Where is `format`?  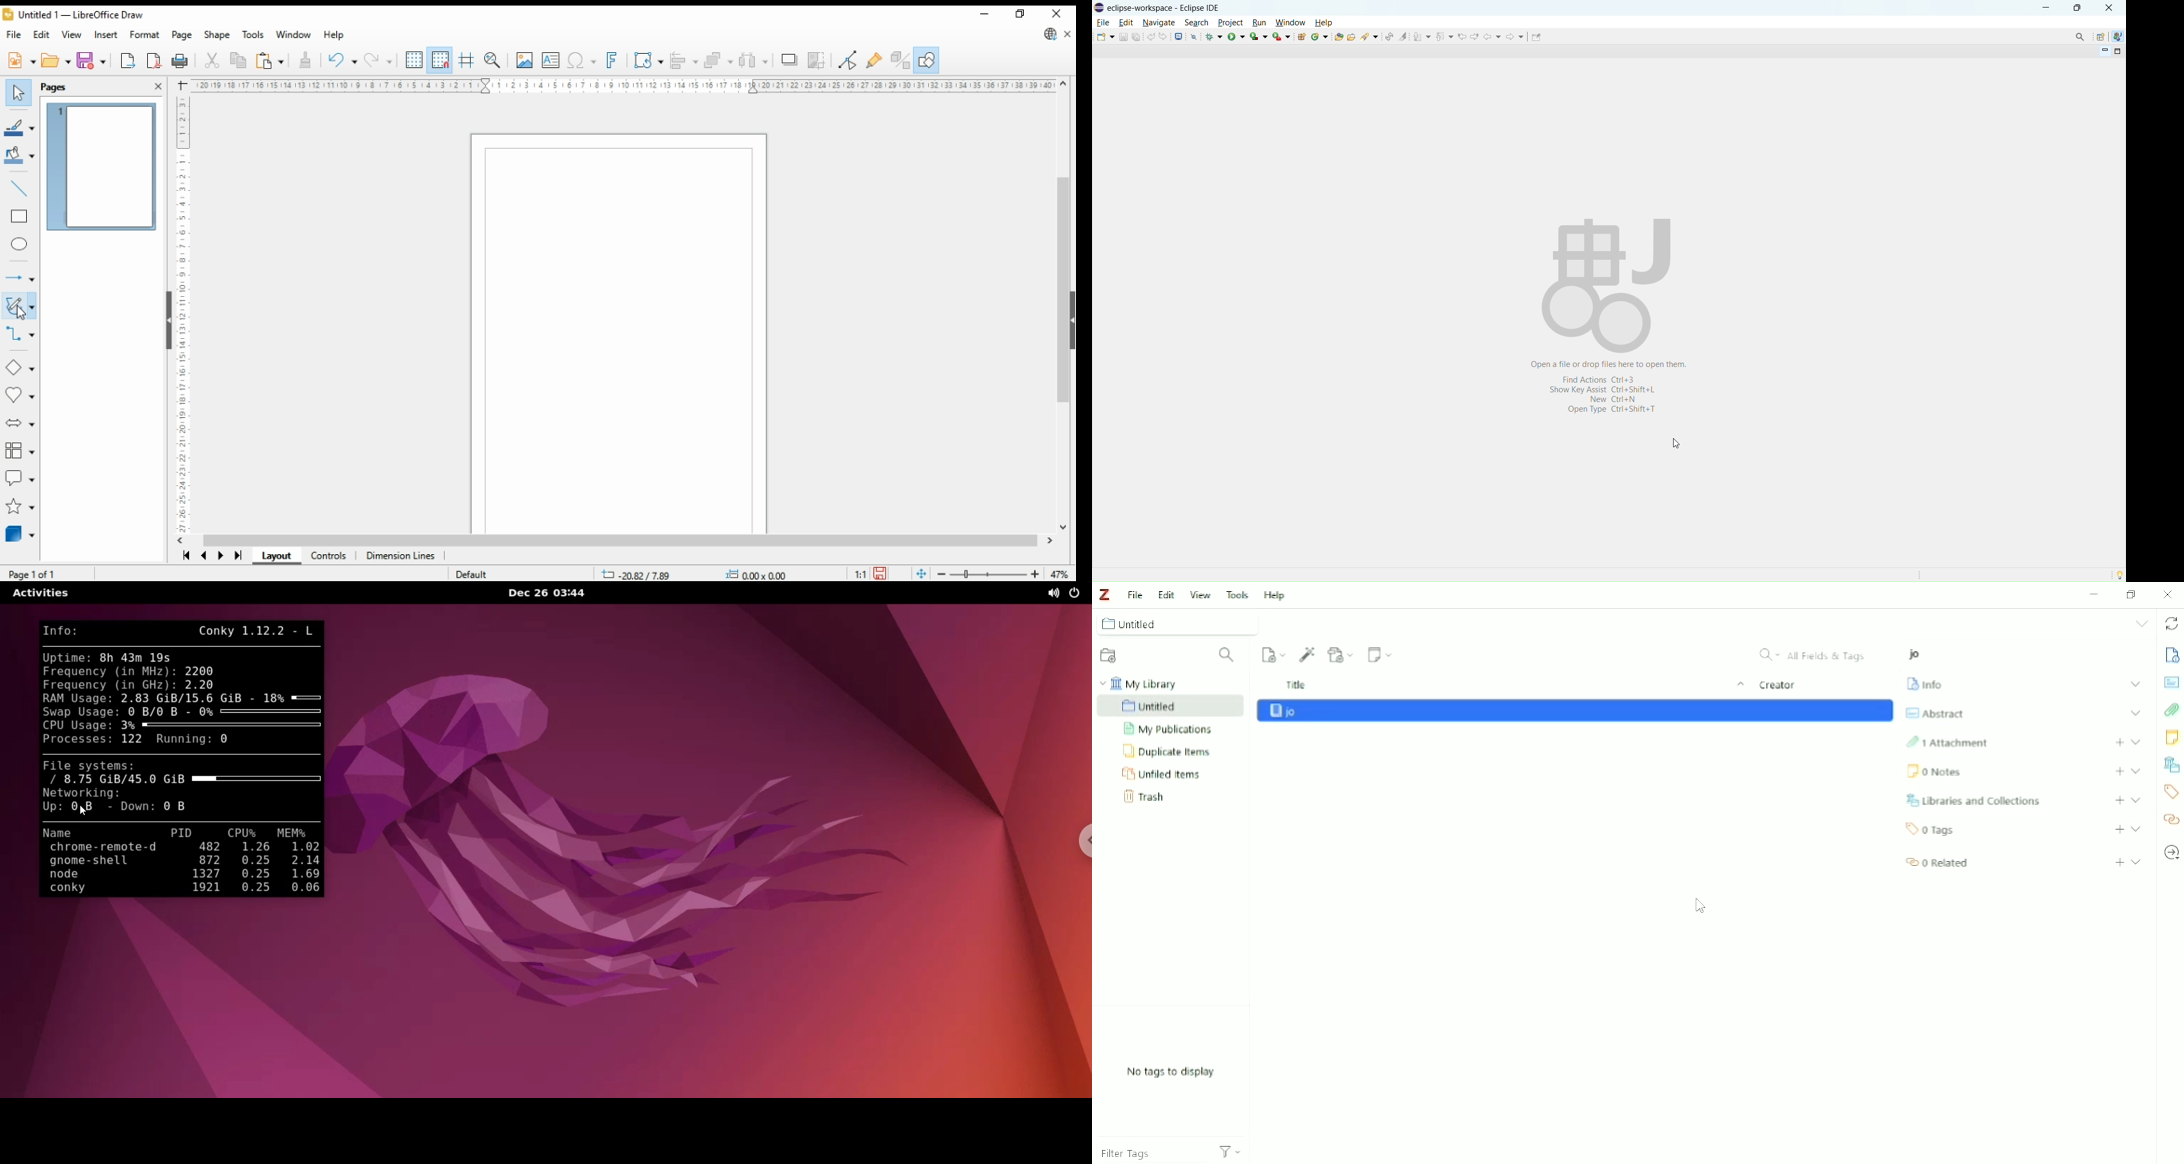 format is located at coordinates (145, 35).